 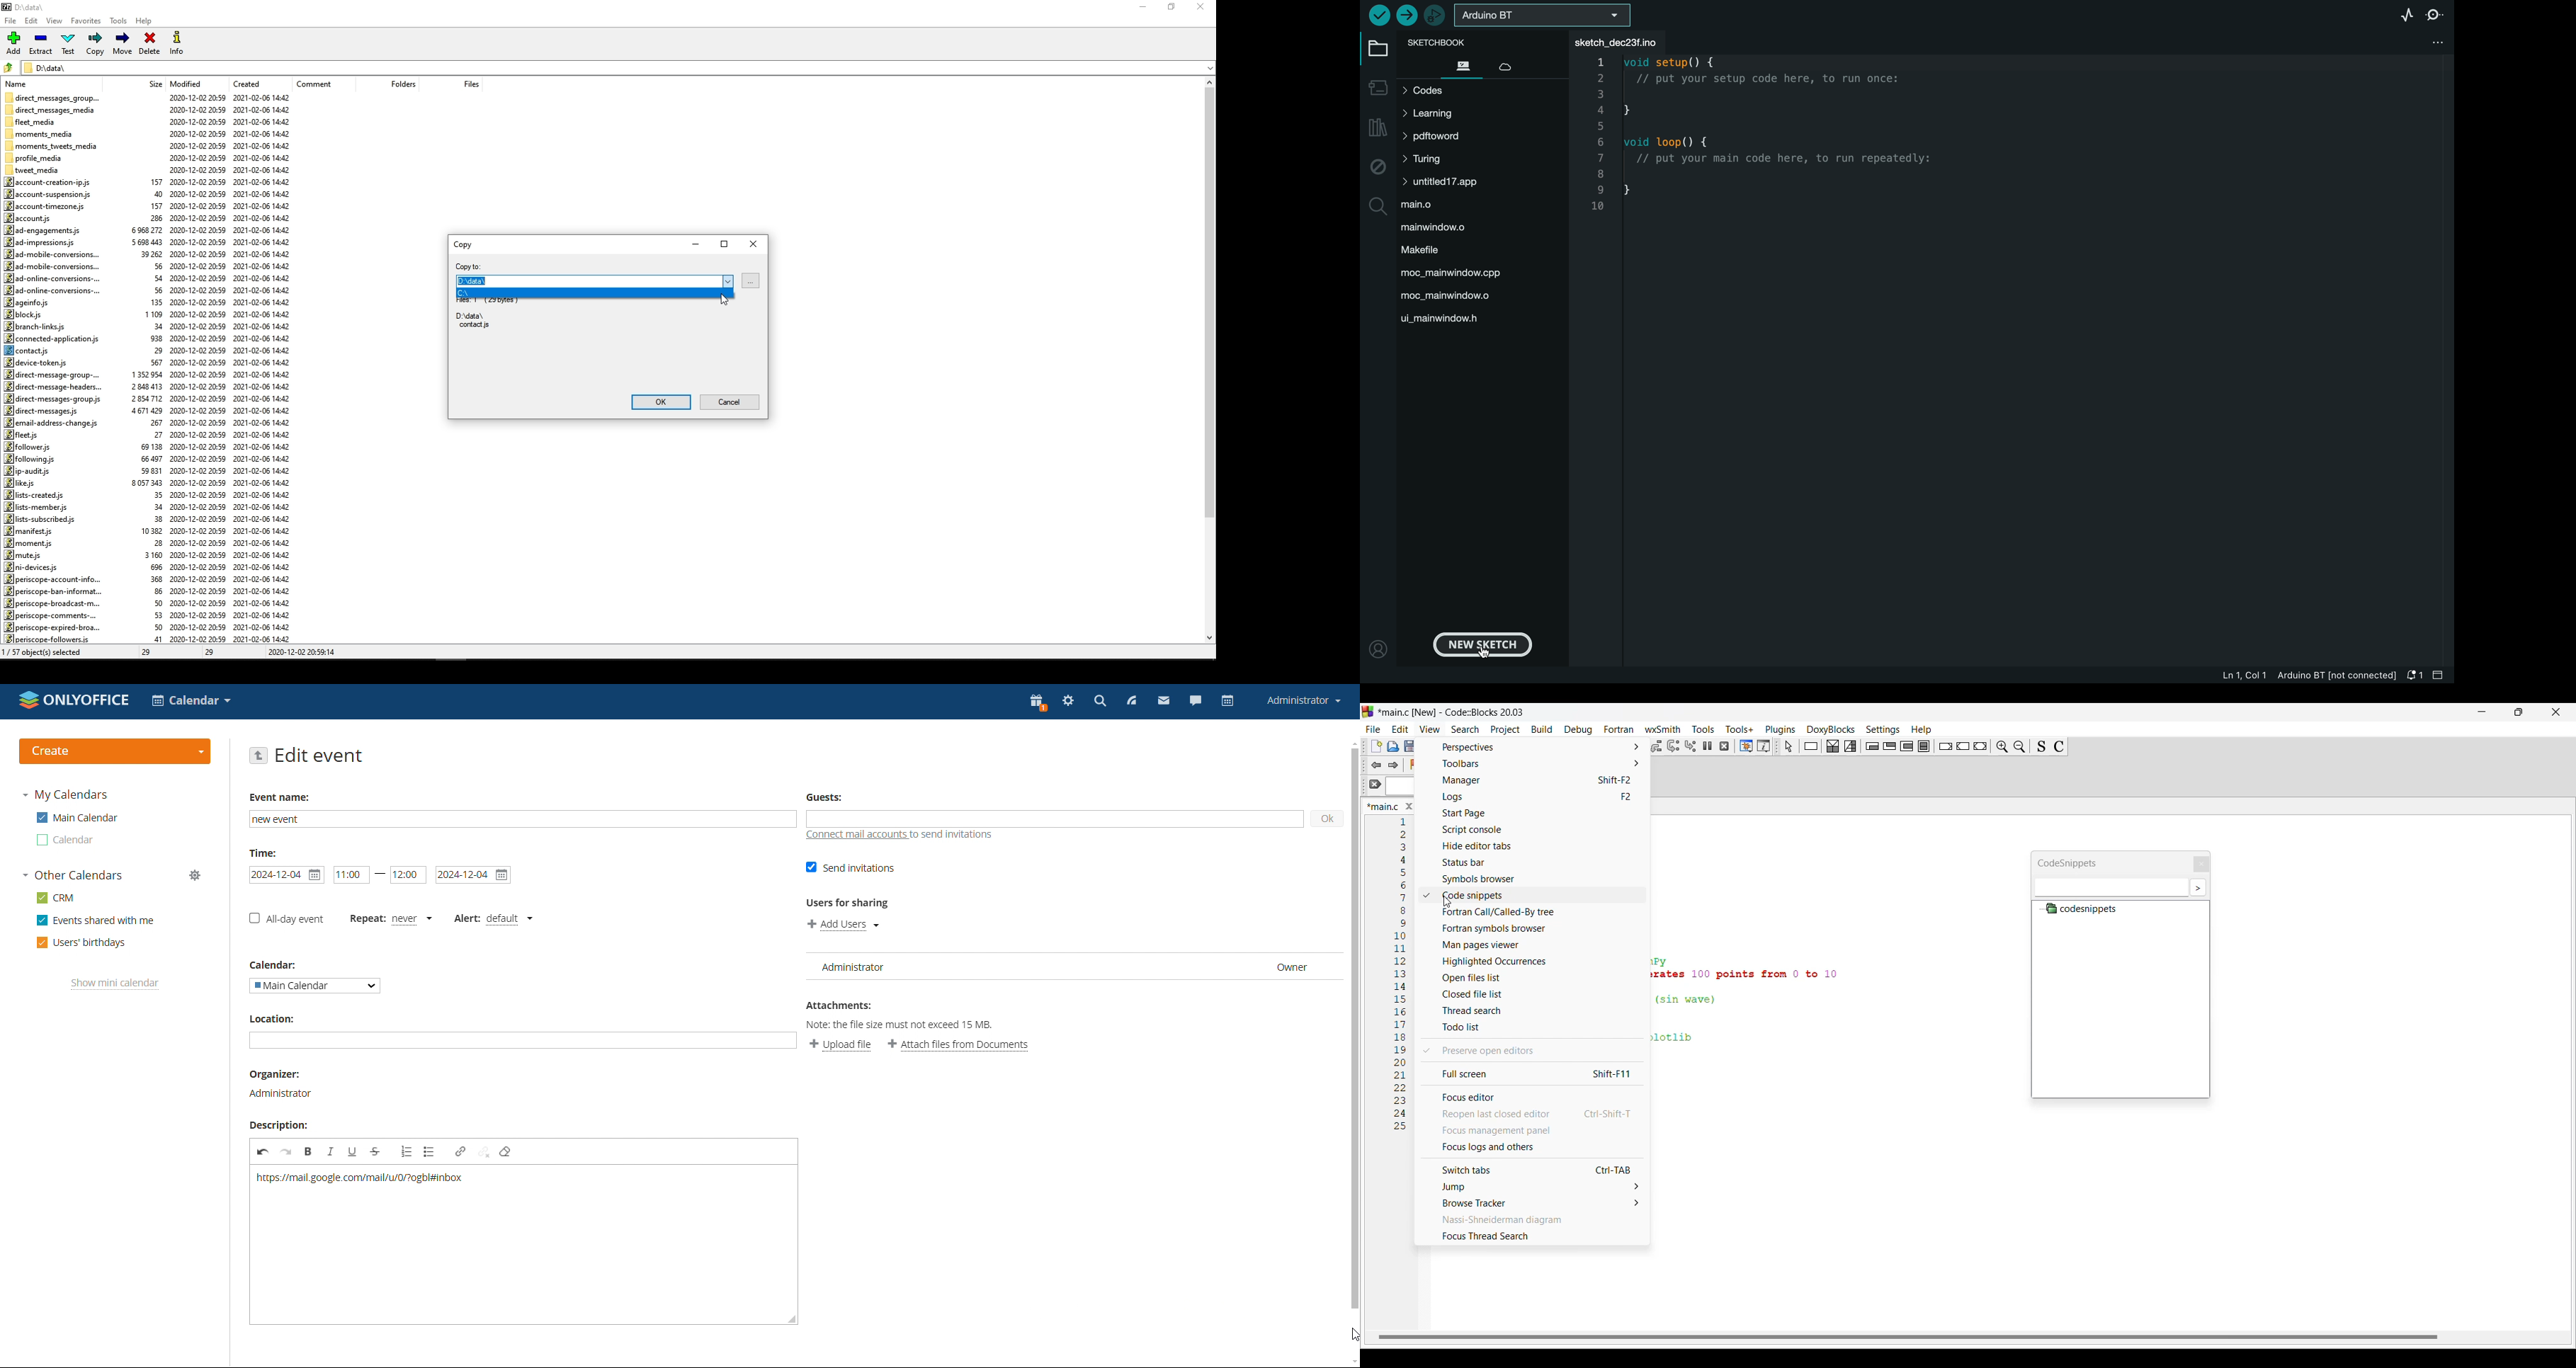 What do you see at coordinates (51, 339) in the screenshot?
I see `connected-application.js` at bounding box center [51, 339].